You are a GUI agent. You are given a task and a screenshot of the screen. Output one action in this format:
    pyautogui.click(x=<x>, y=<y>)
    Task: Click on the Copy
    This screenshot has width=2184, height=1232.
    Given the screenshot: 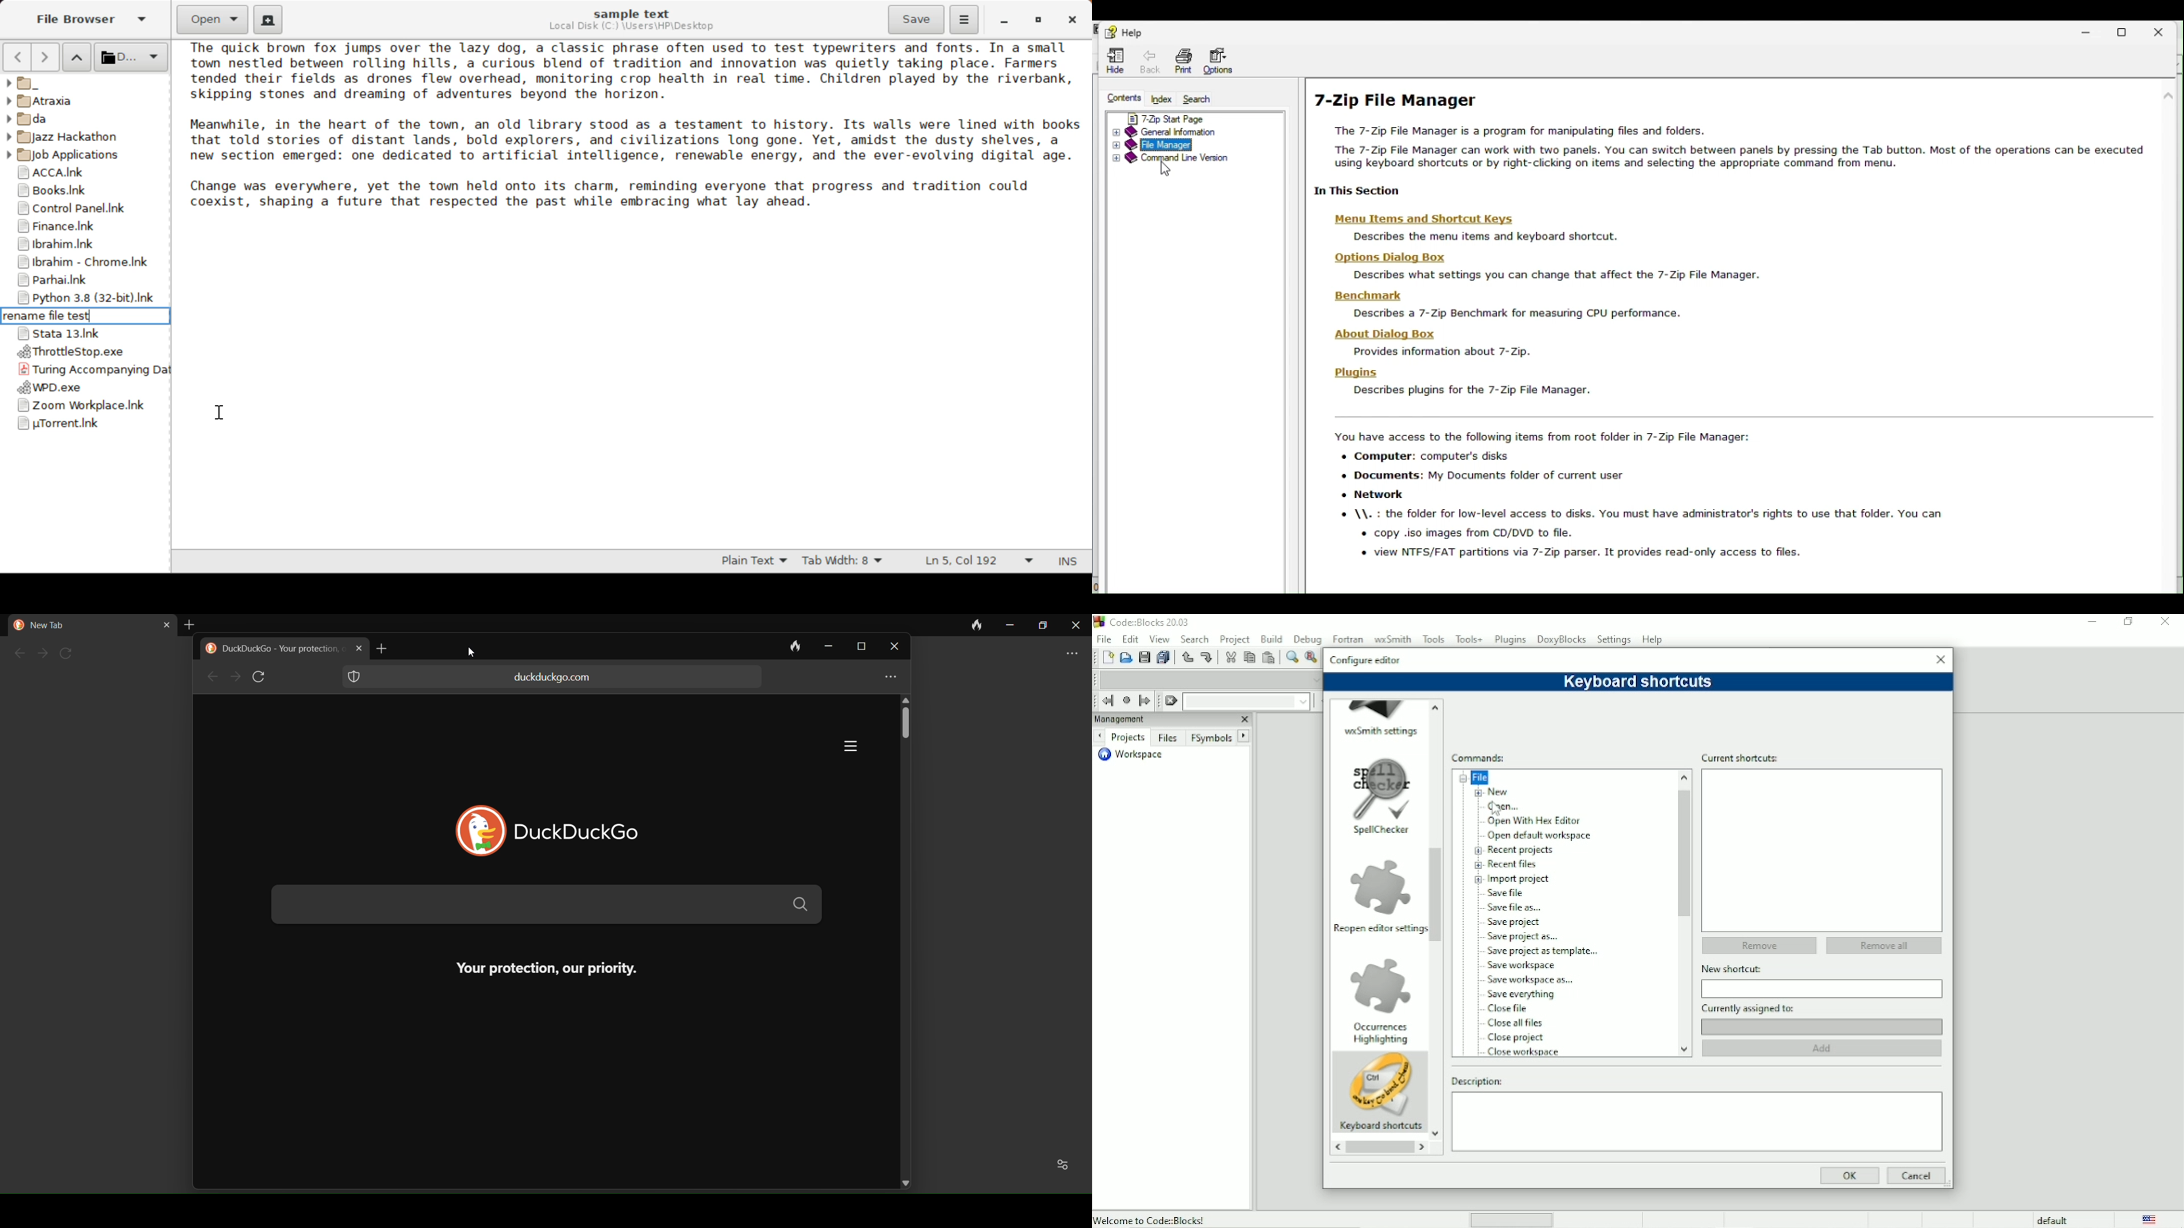 What is the action you would take?
    pyautogui.click(x=1248, y=657)
    